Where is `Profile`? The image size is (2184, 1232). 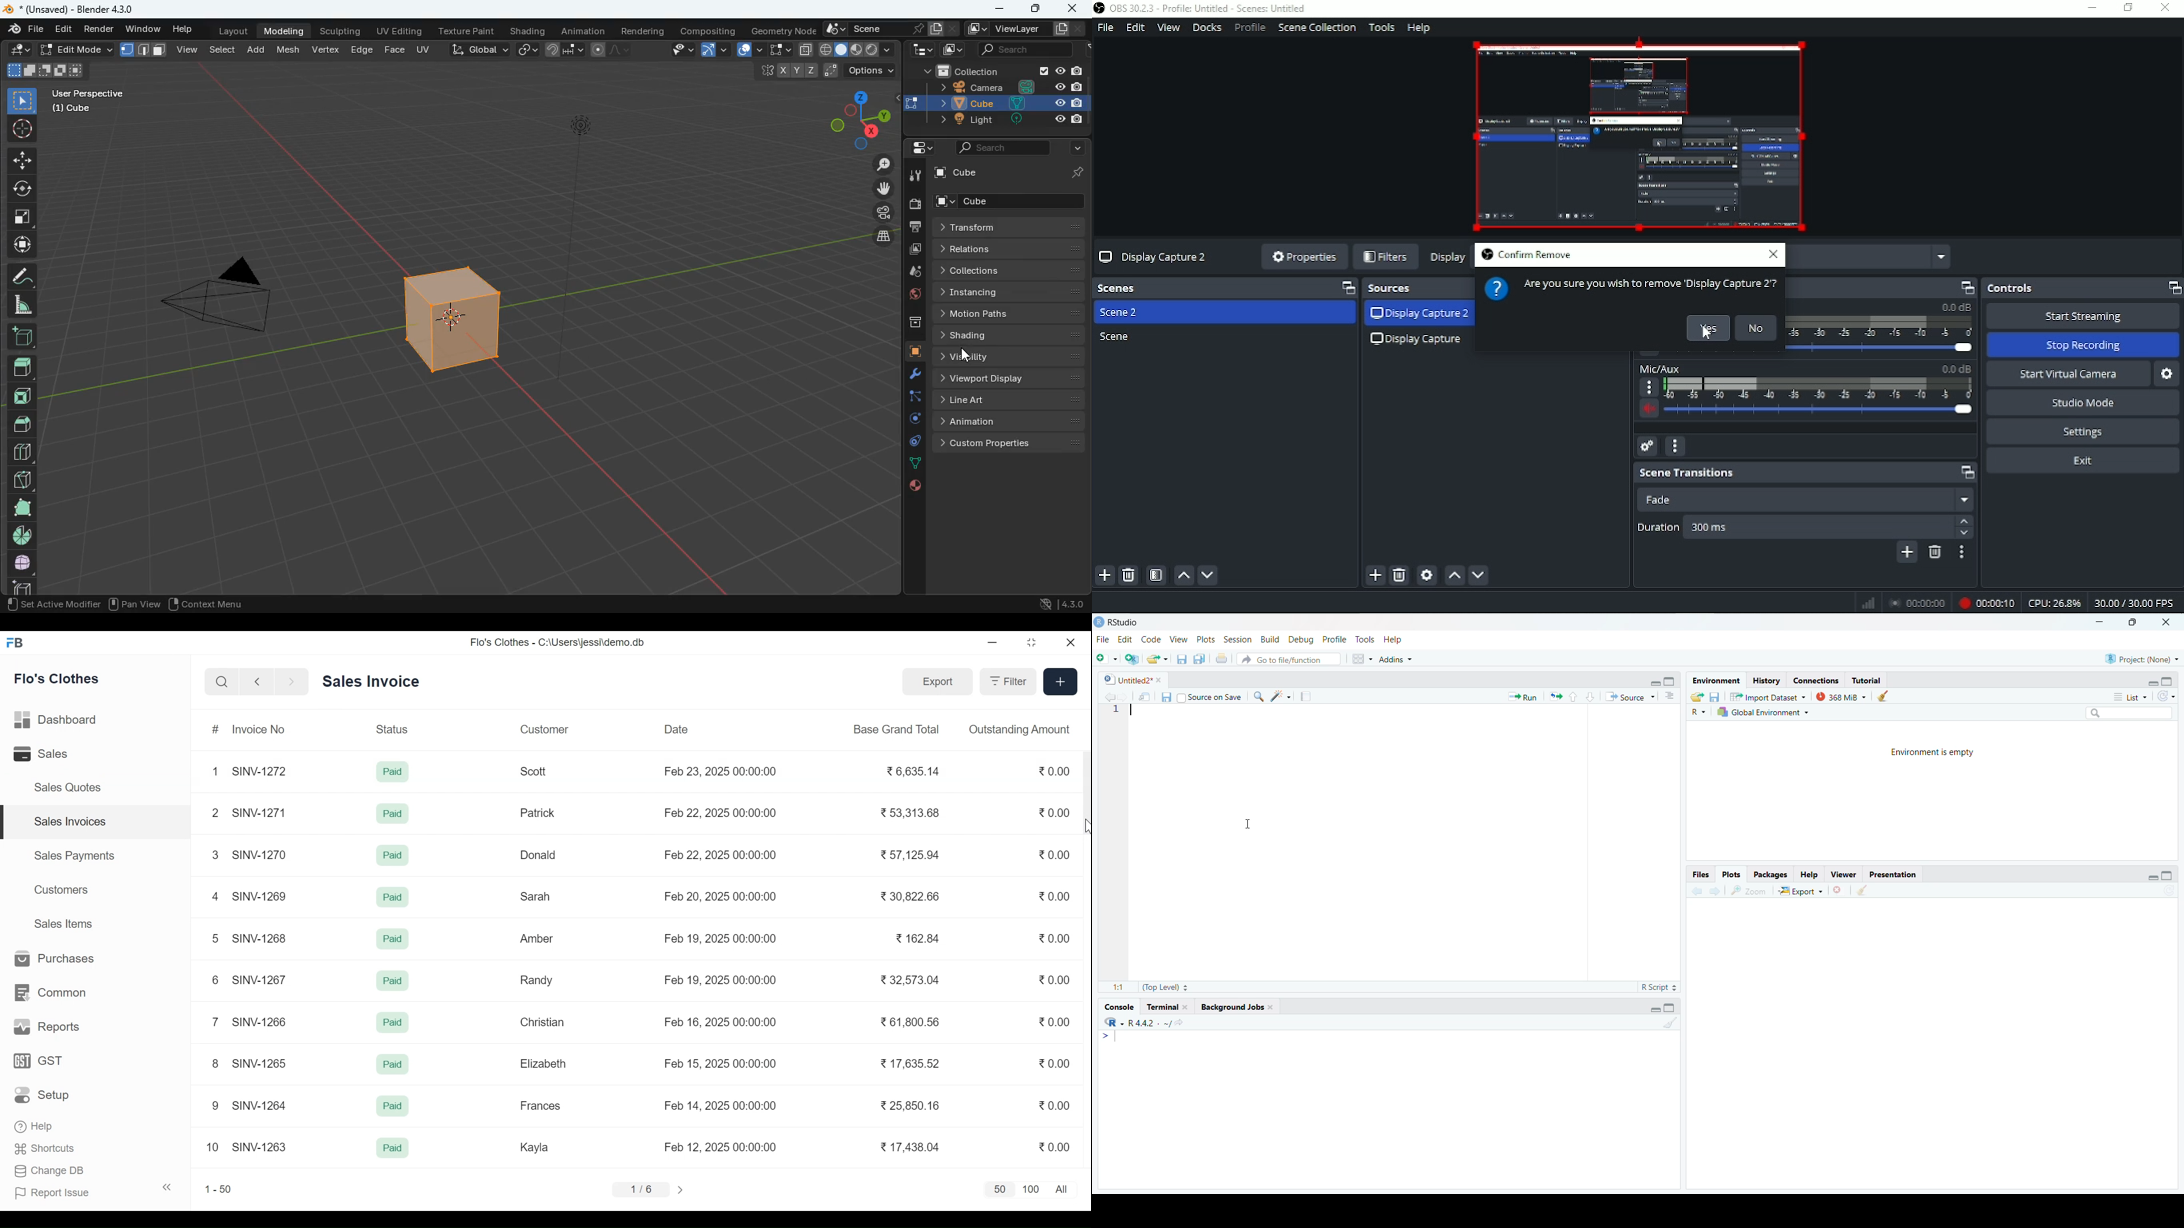 Profile is located at coordinates (1249, 28).